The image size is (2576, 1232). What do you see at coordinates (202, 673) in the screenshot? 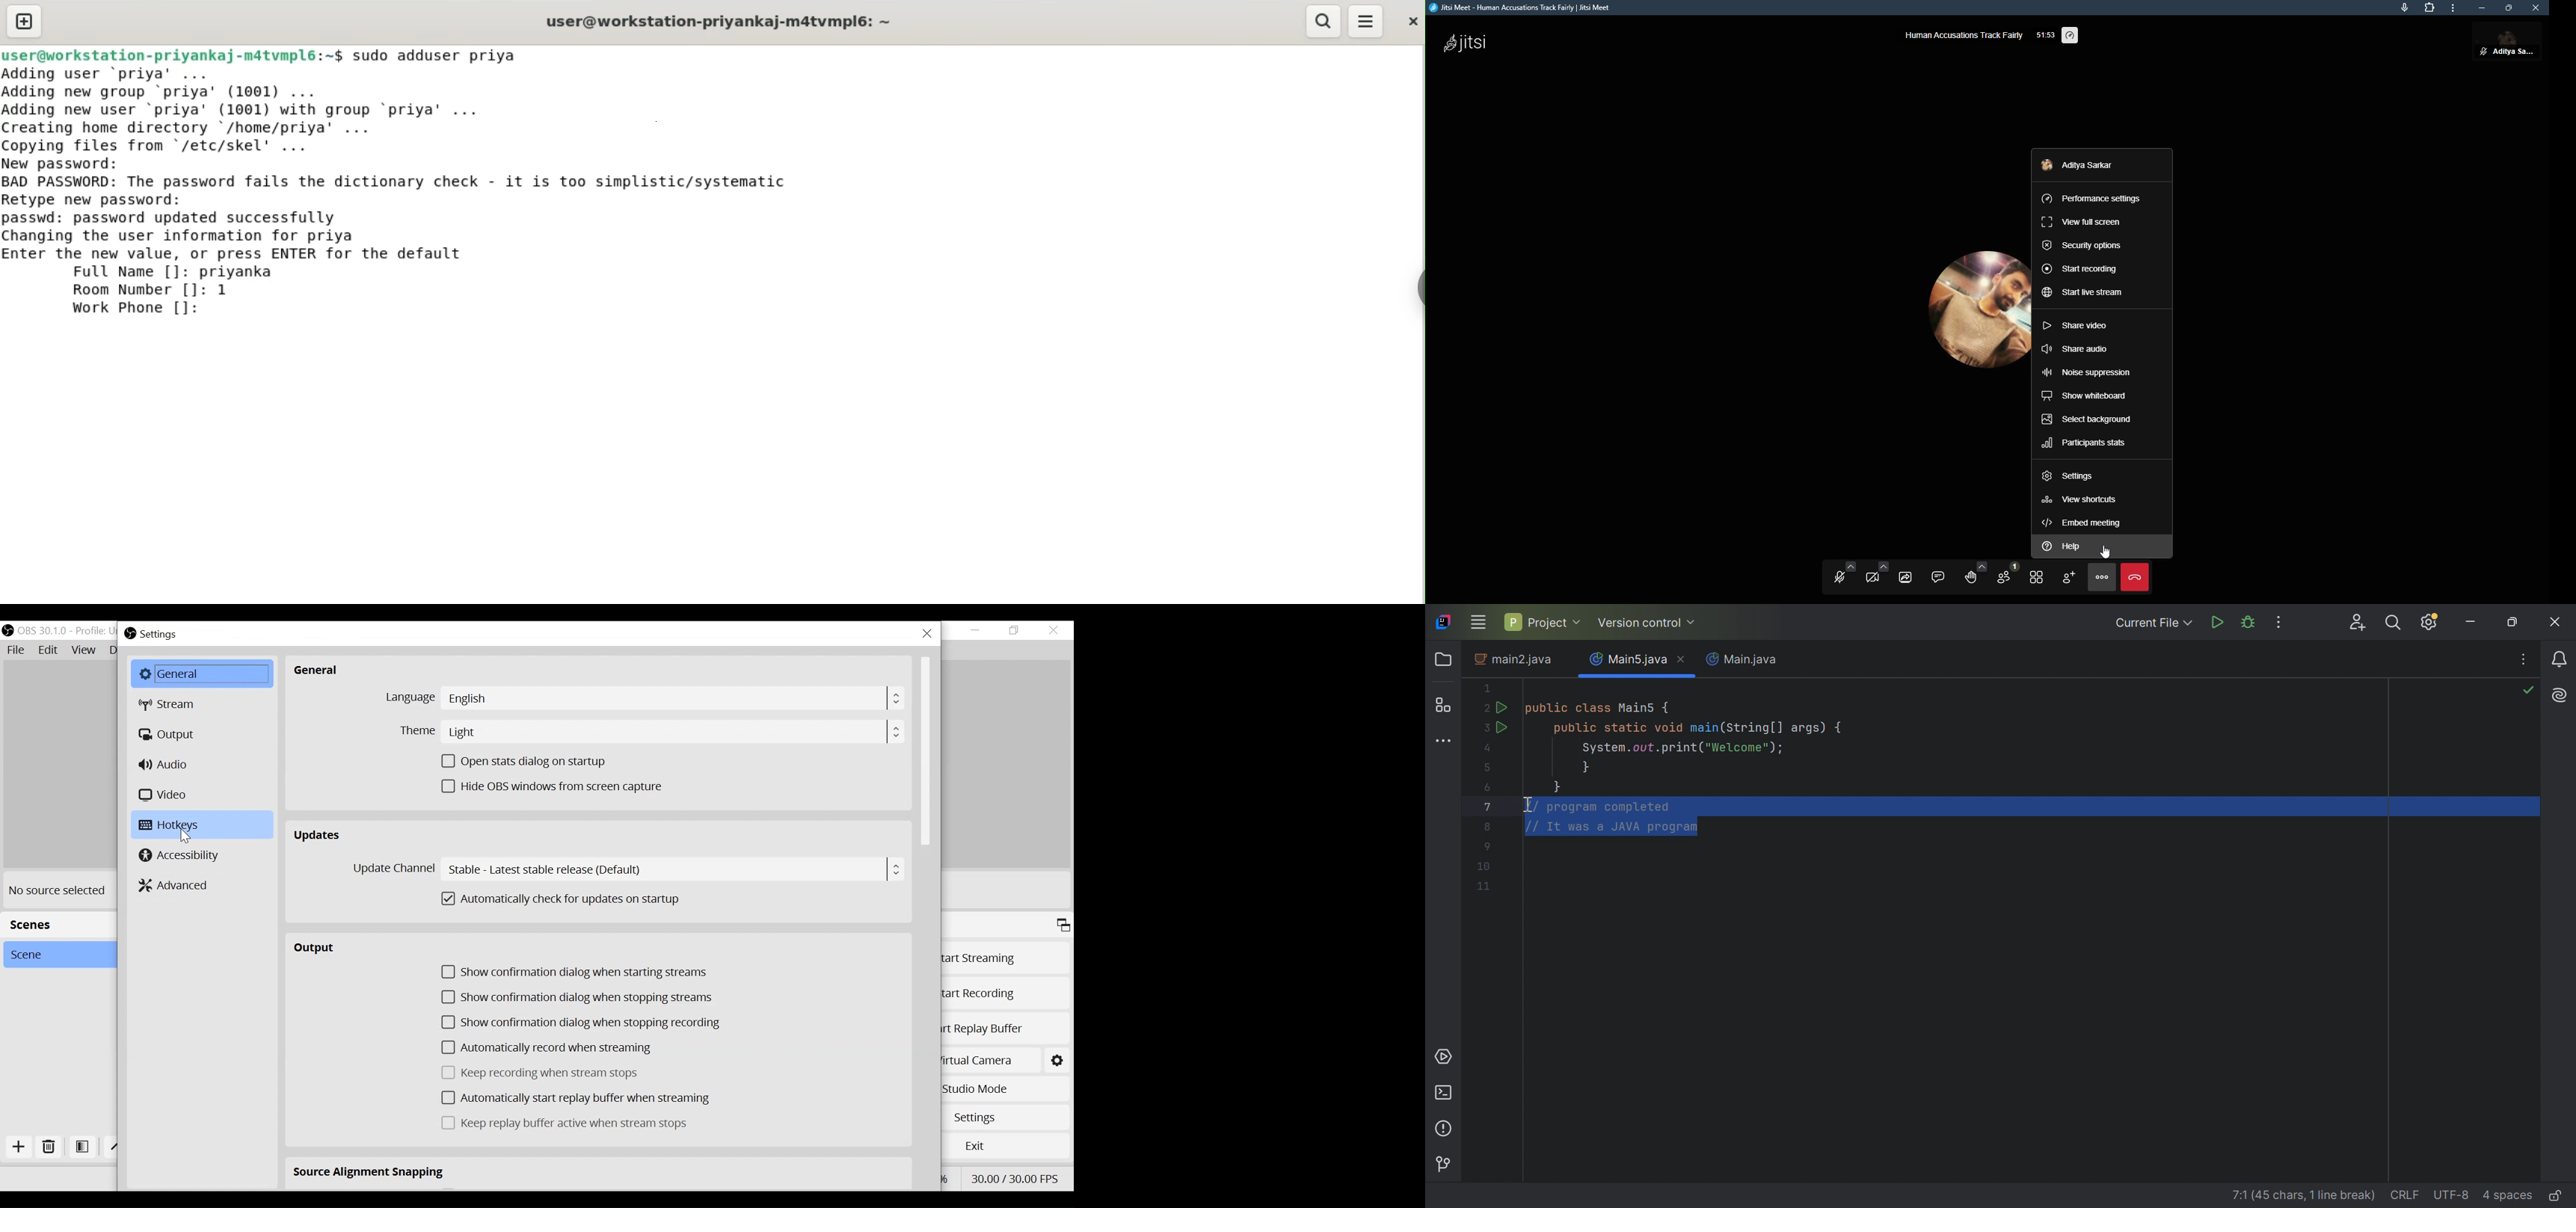
I see `General` at bounding box center [202, 673].